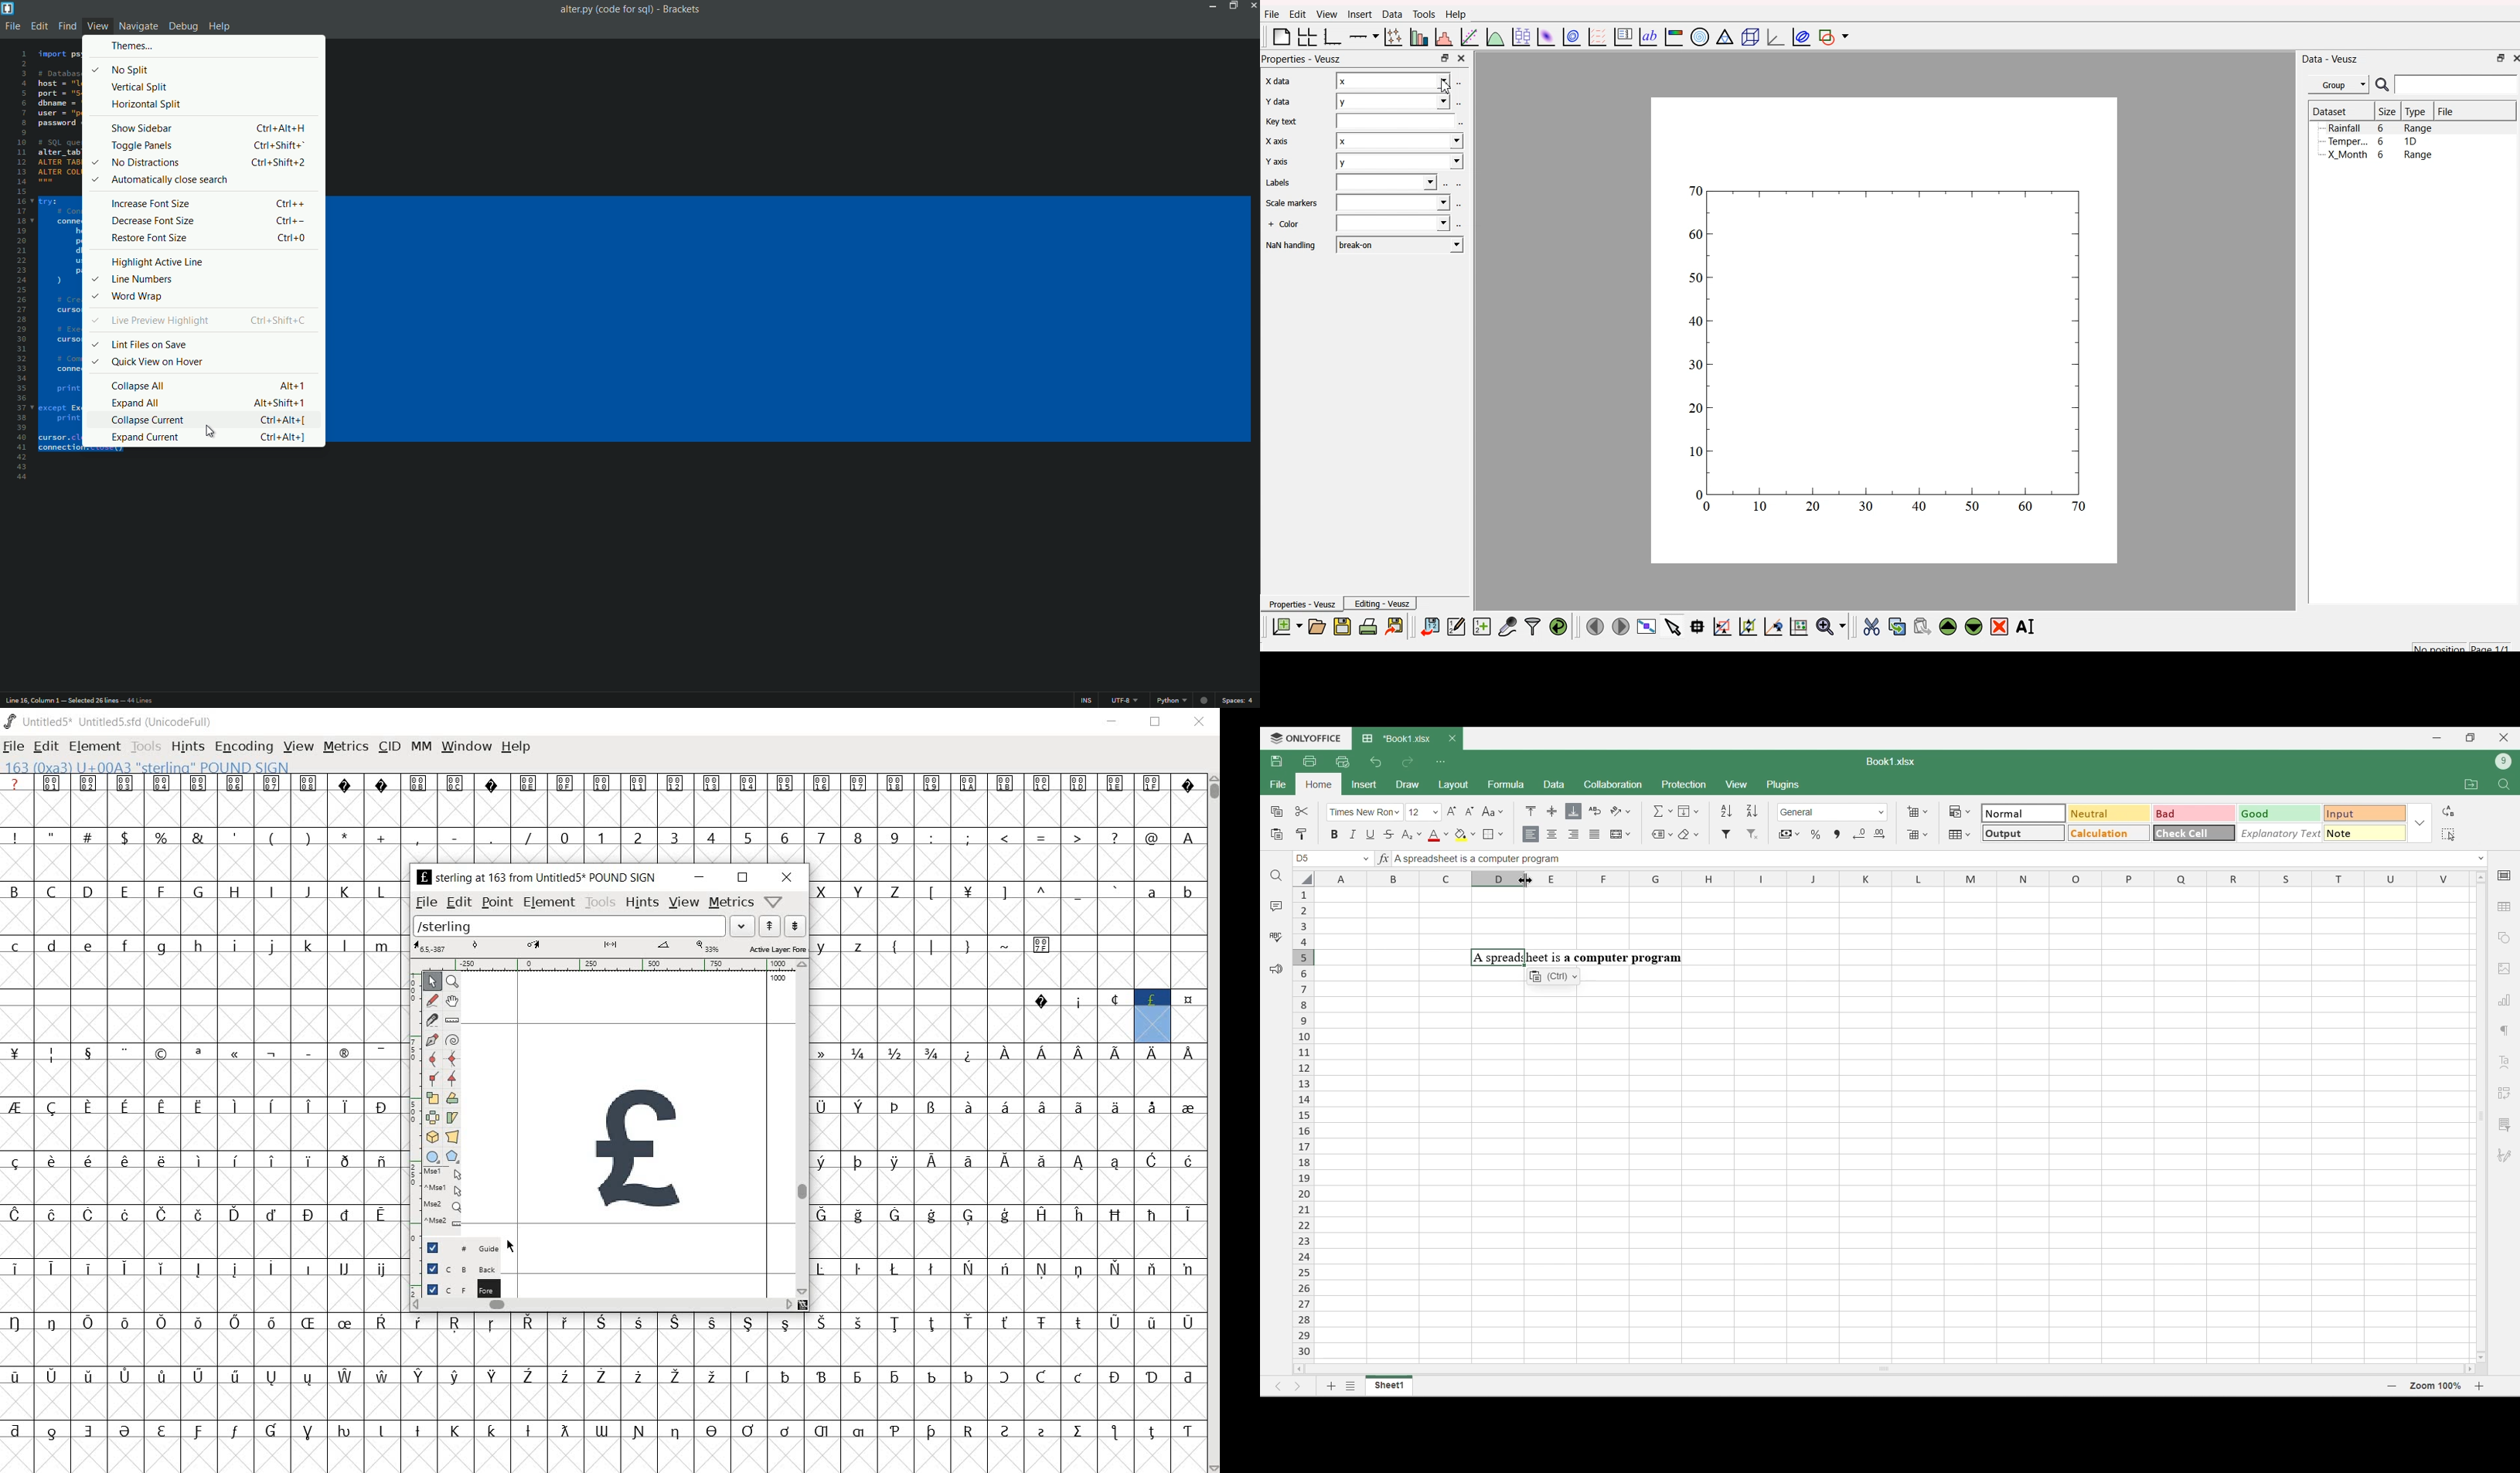  What do you see at coordinates (162, 1215) in the screenshot?
I see `Symbol` at bounding box center [162, 1215].